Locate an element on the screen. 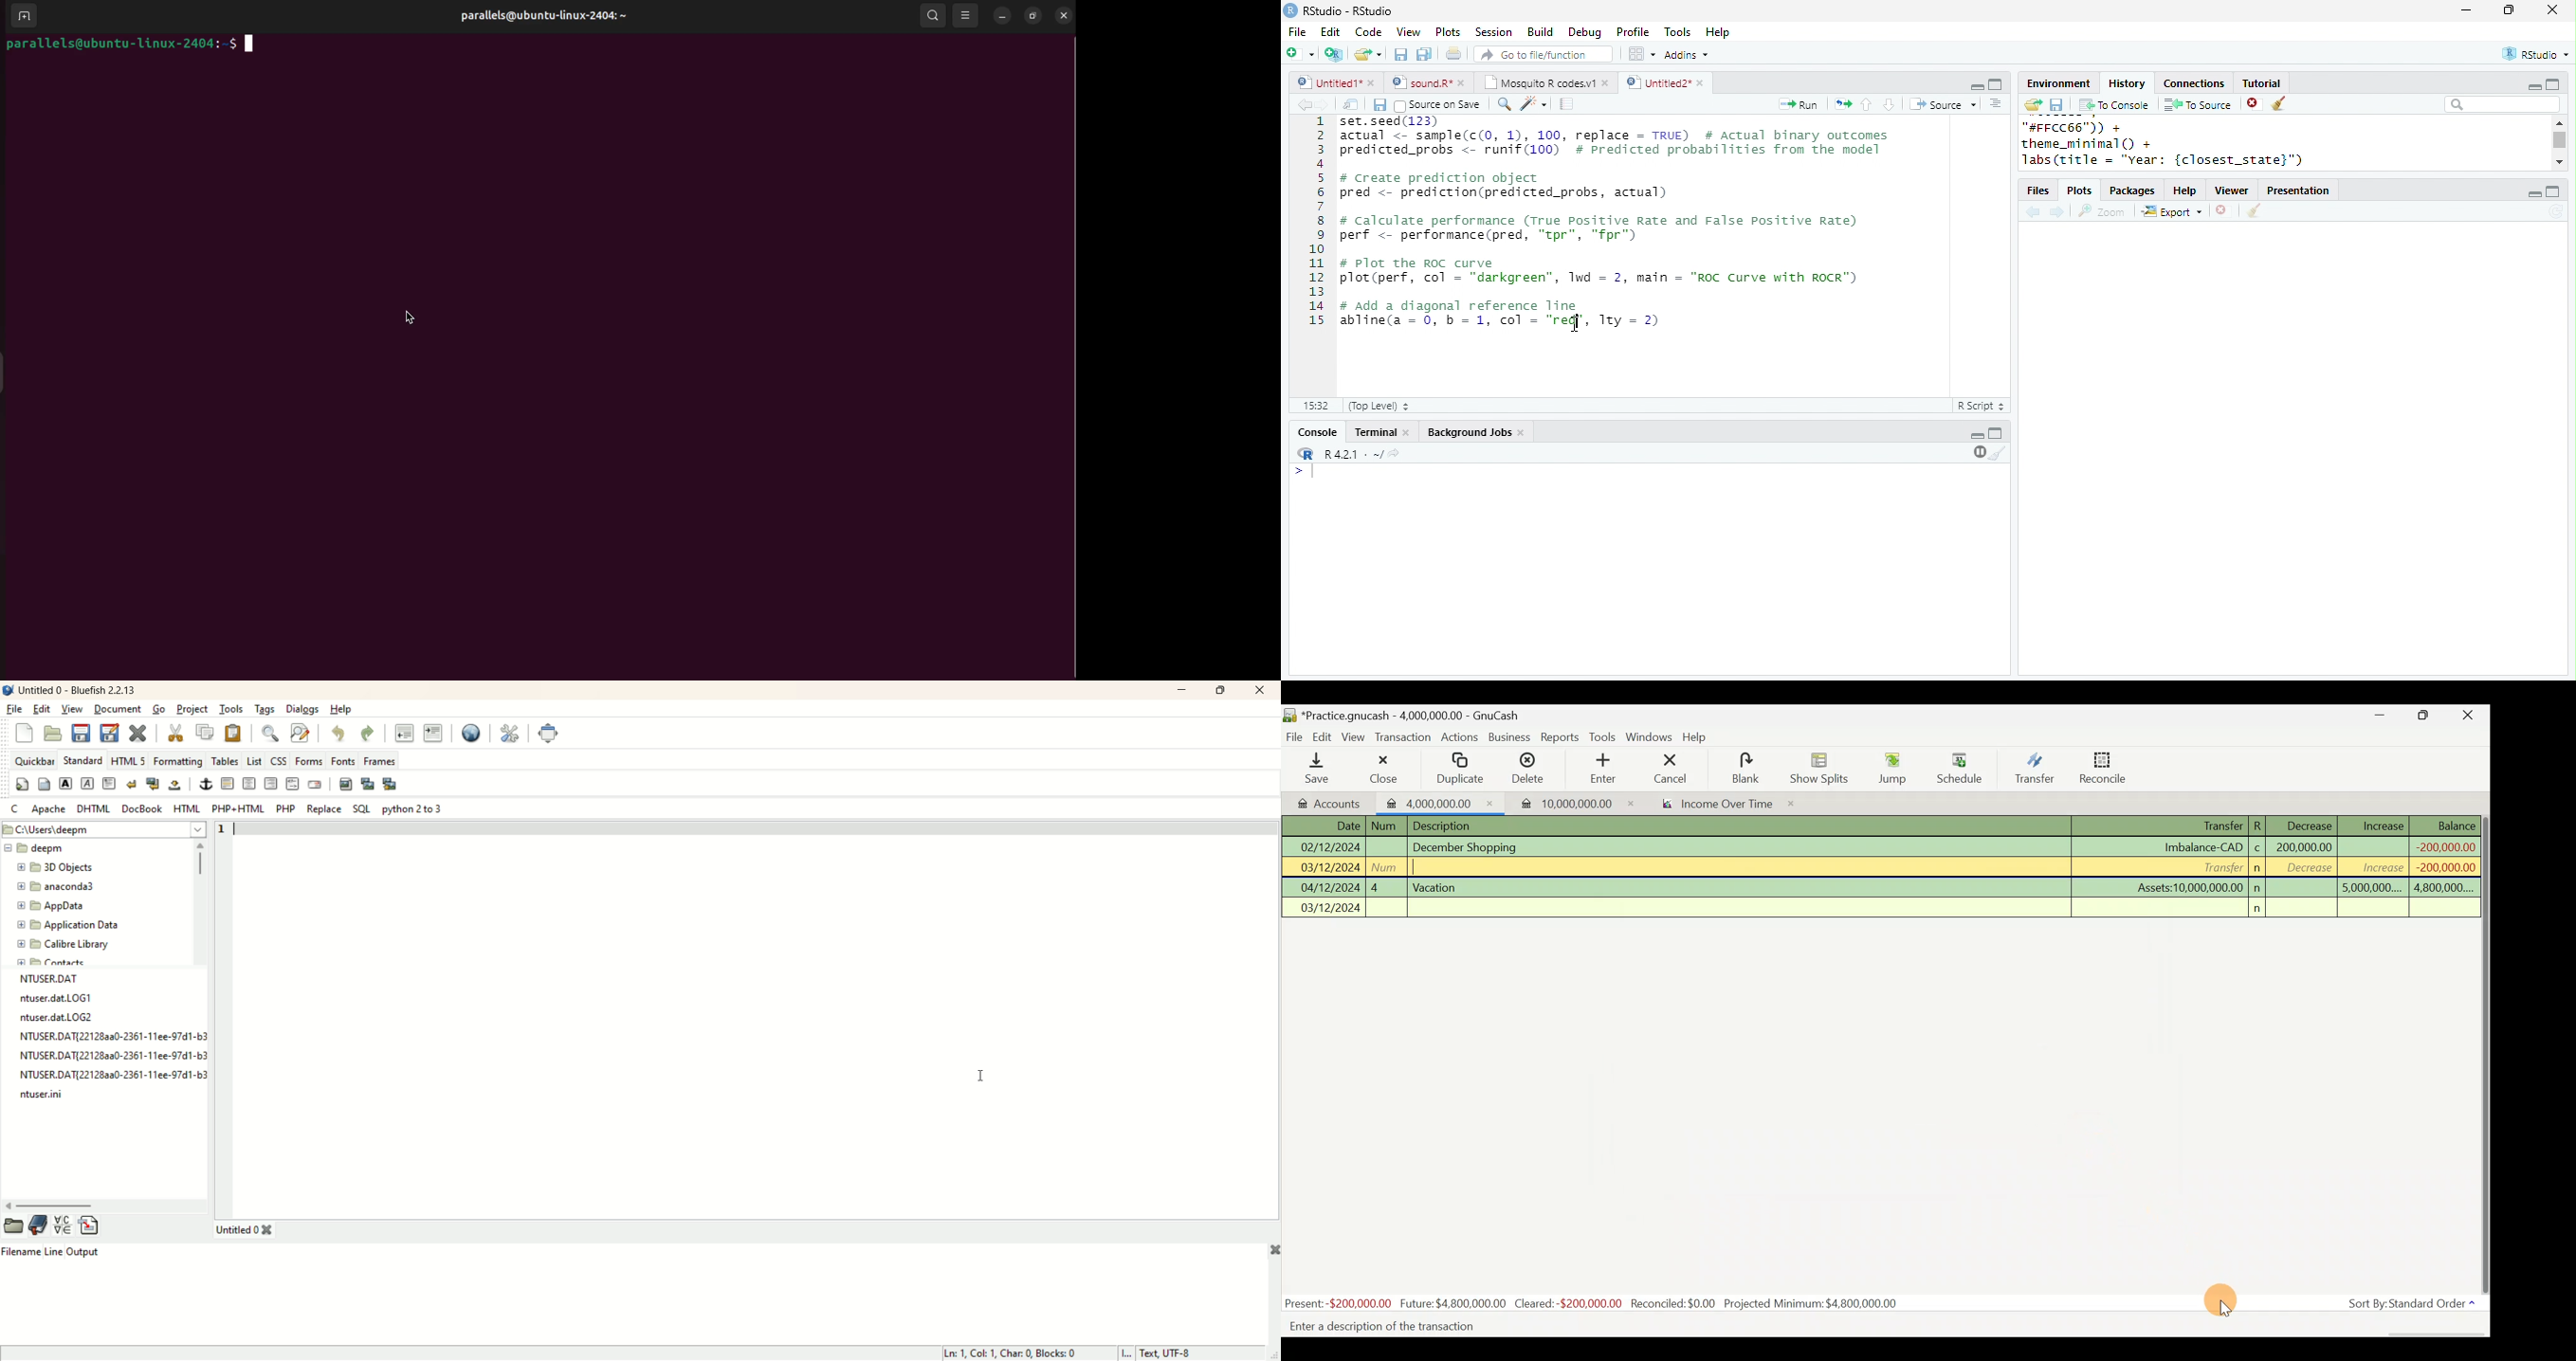 The image size is (2576, 1372). console is located at coordinates (1316, 433).